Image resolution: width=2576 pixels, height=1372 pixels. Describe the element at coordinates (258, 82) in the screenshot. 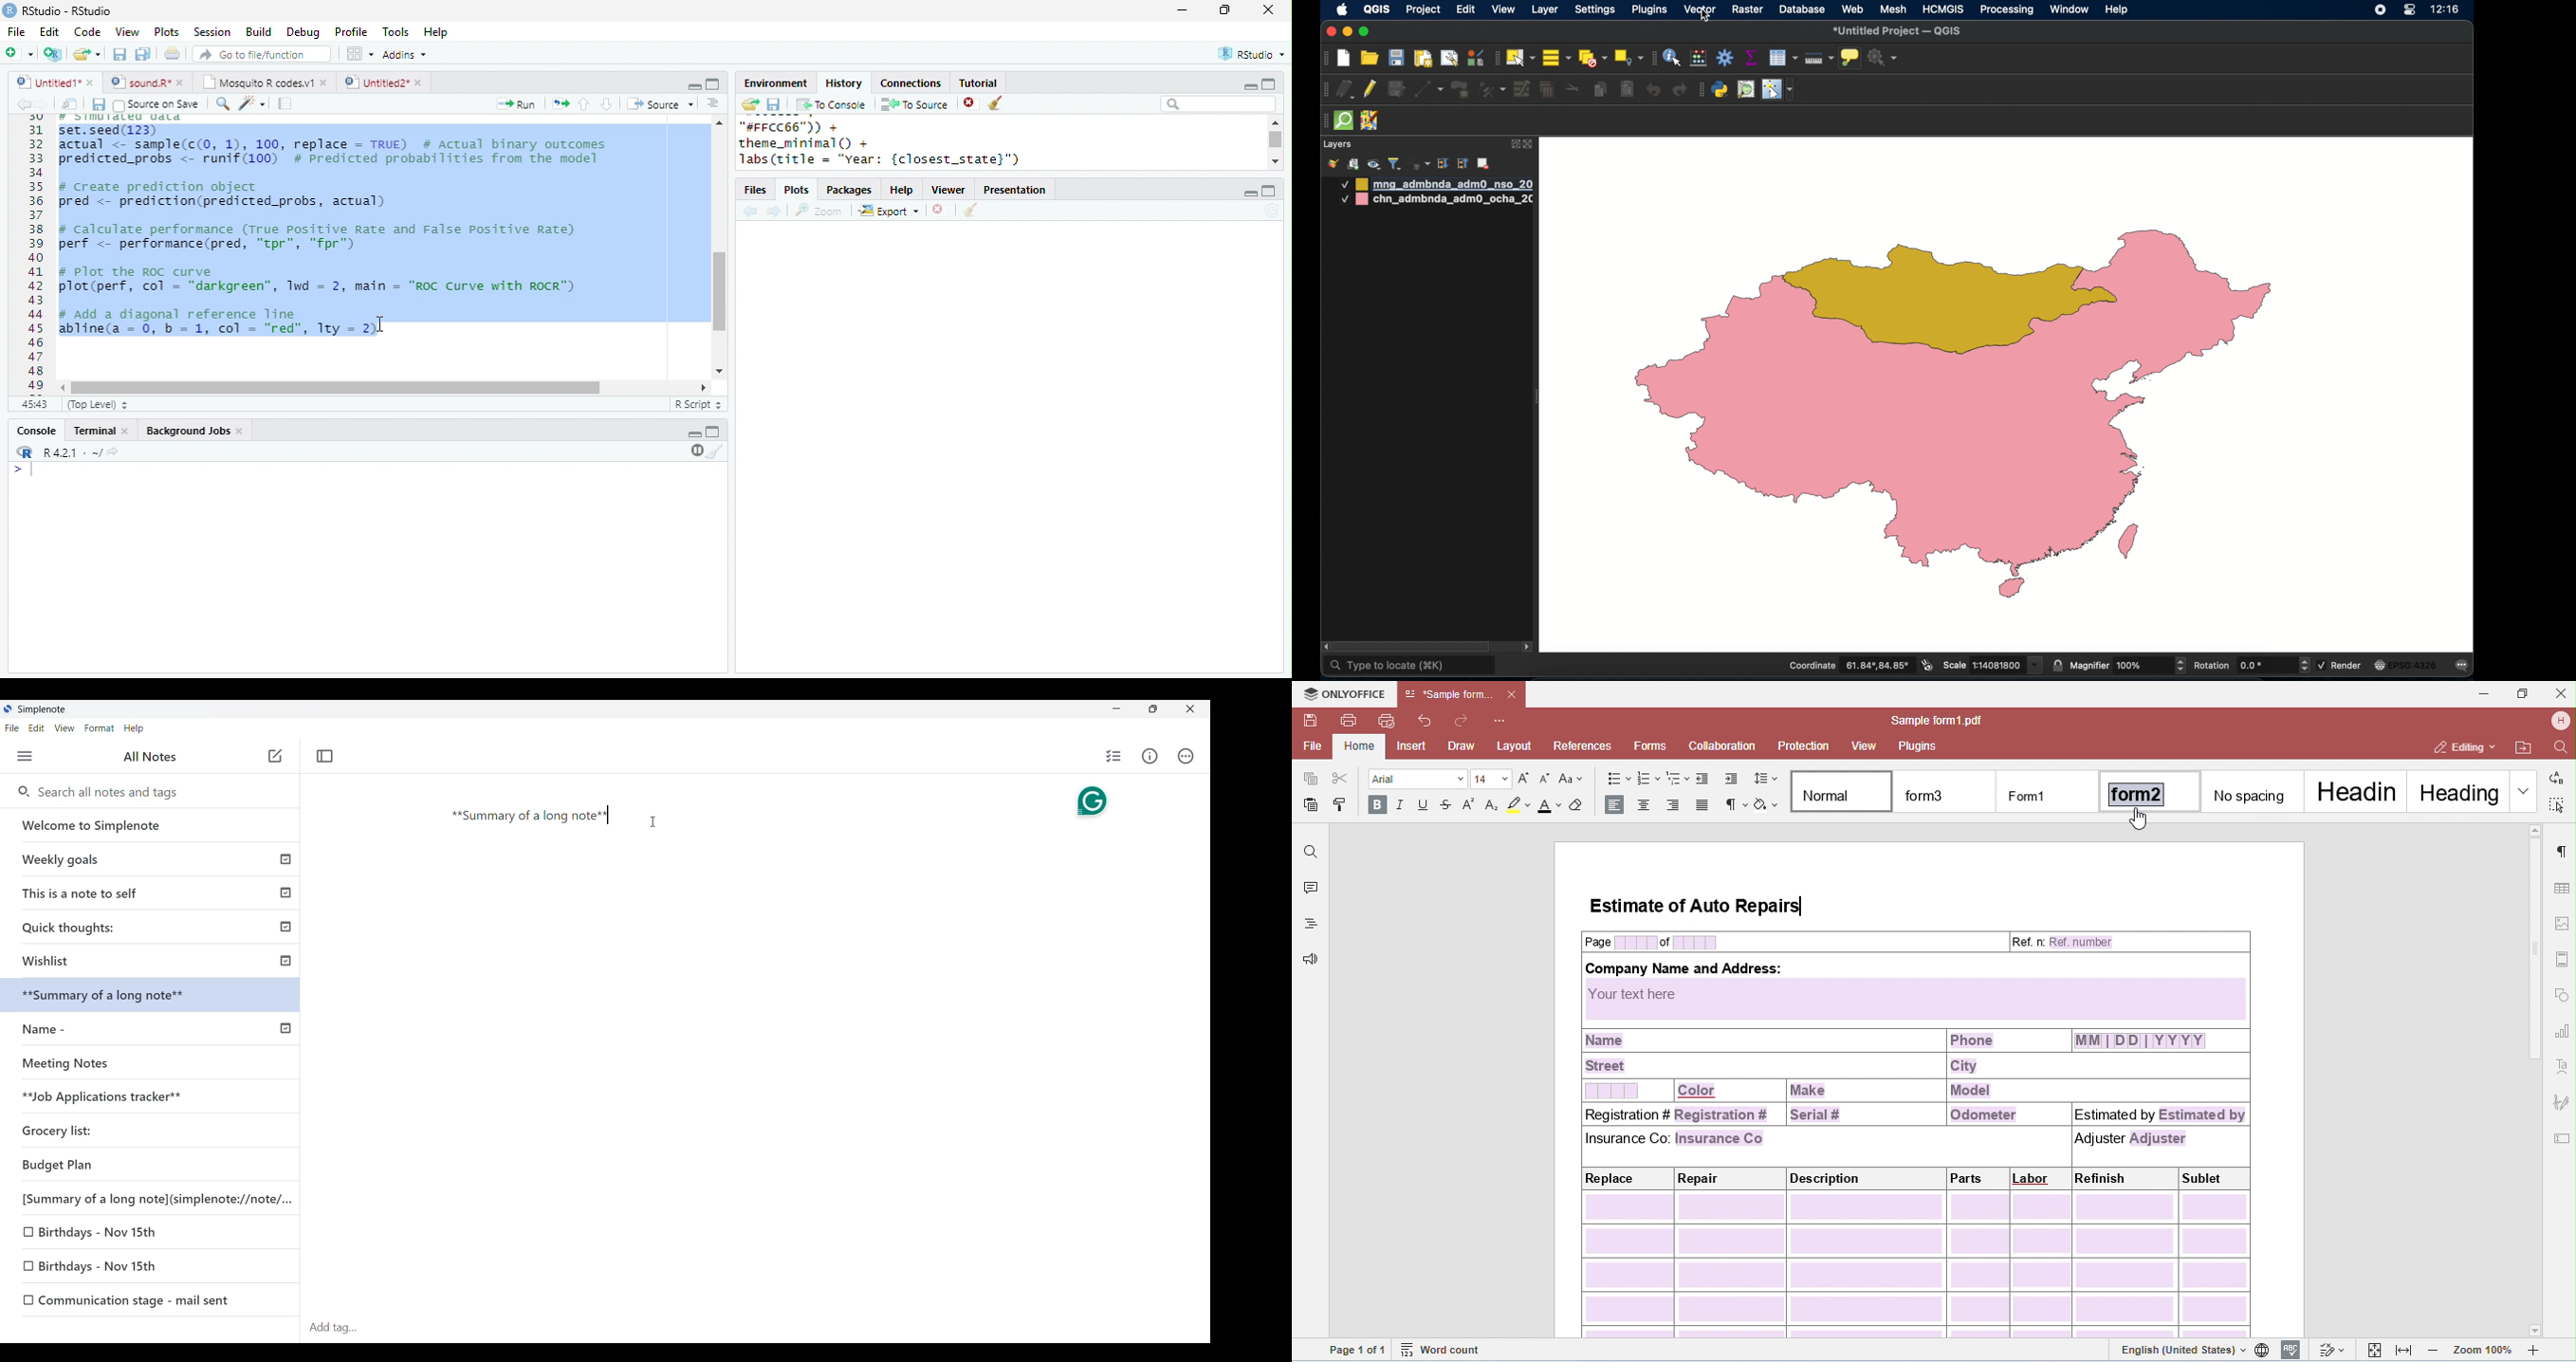

I see `Mosquito R codes.v1` at that location.